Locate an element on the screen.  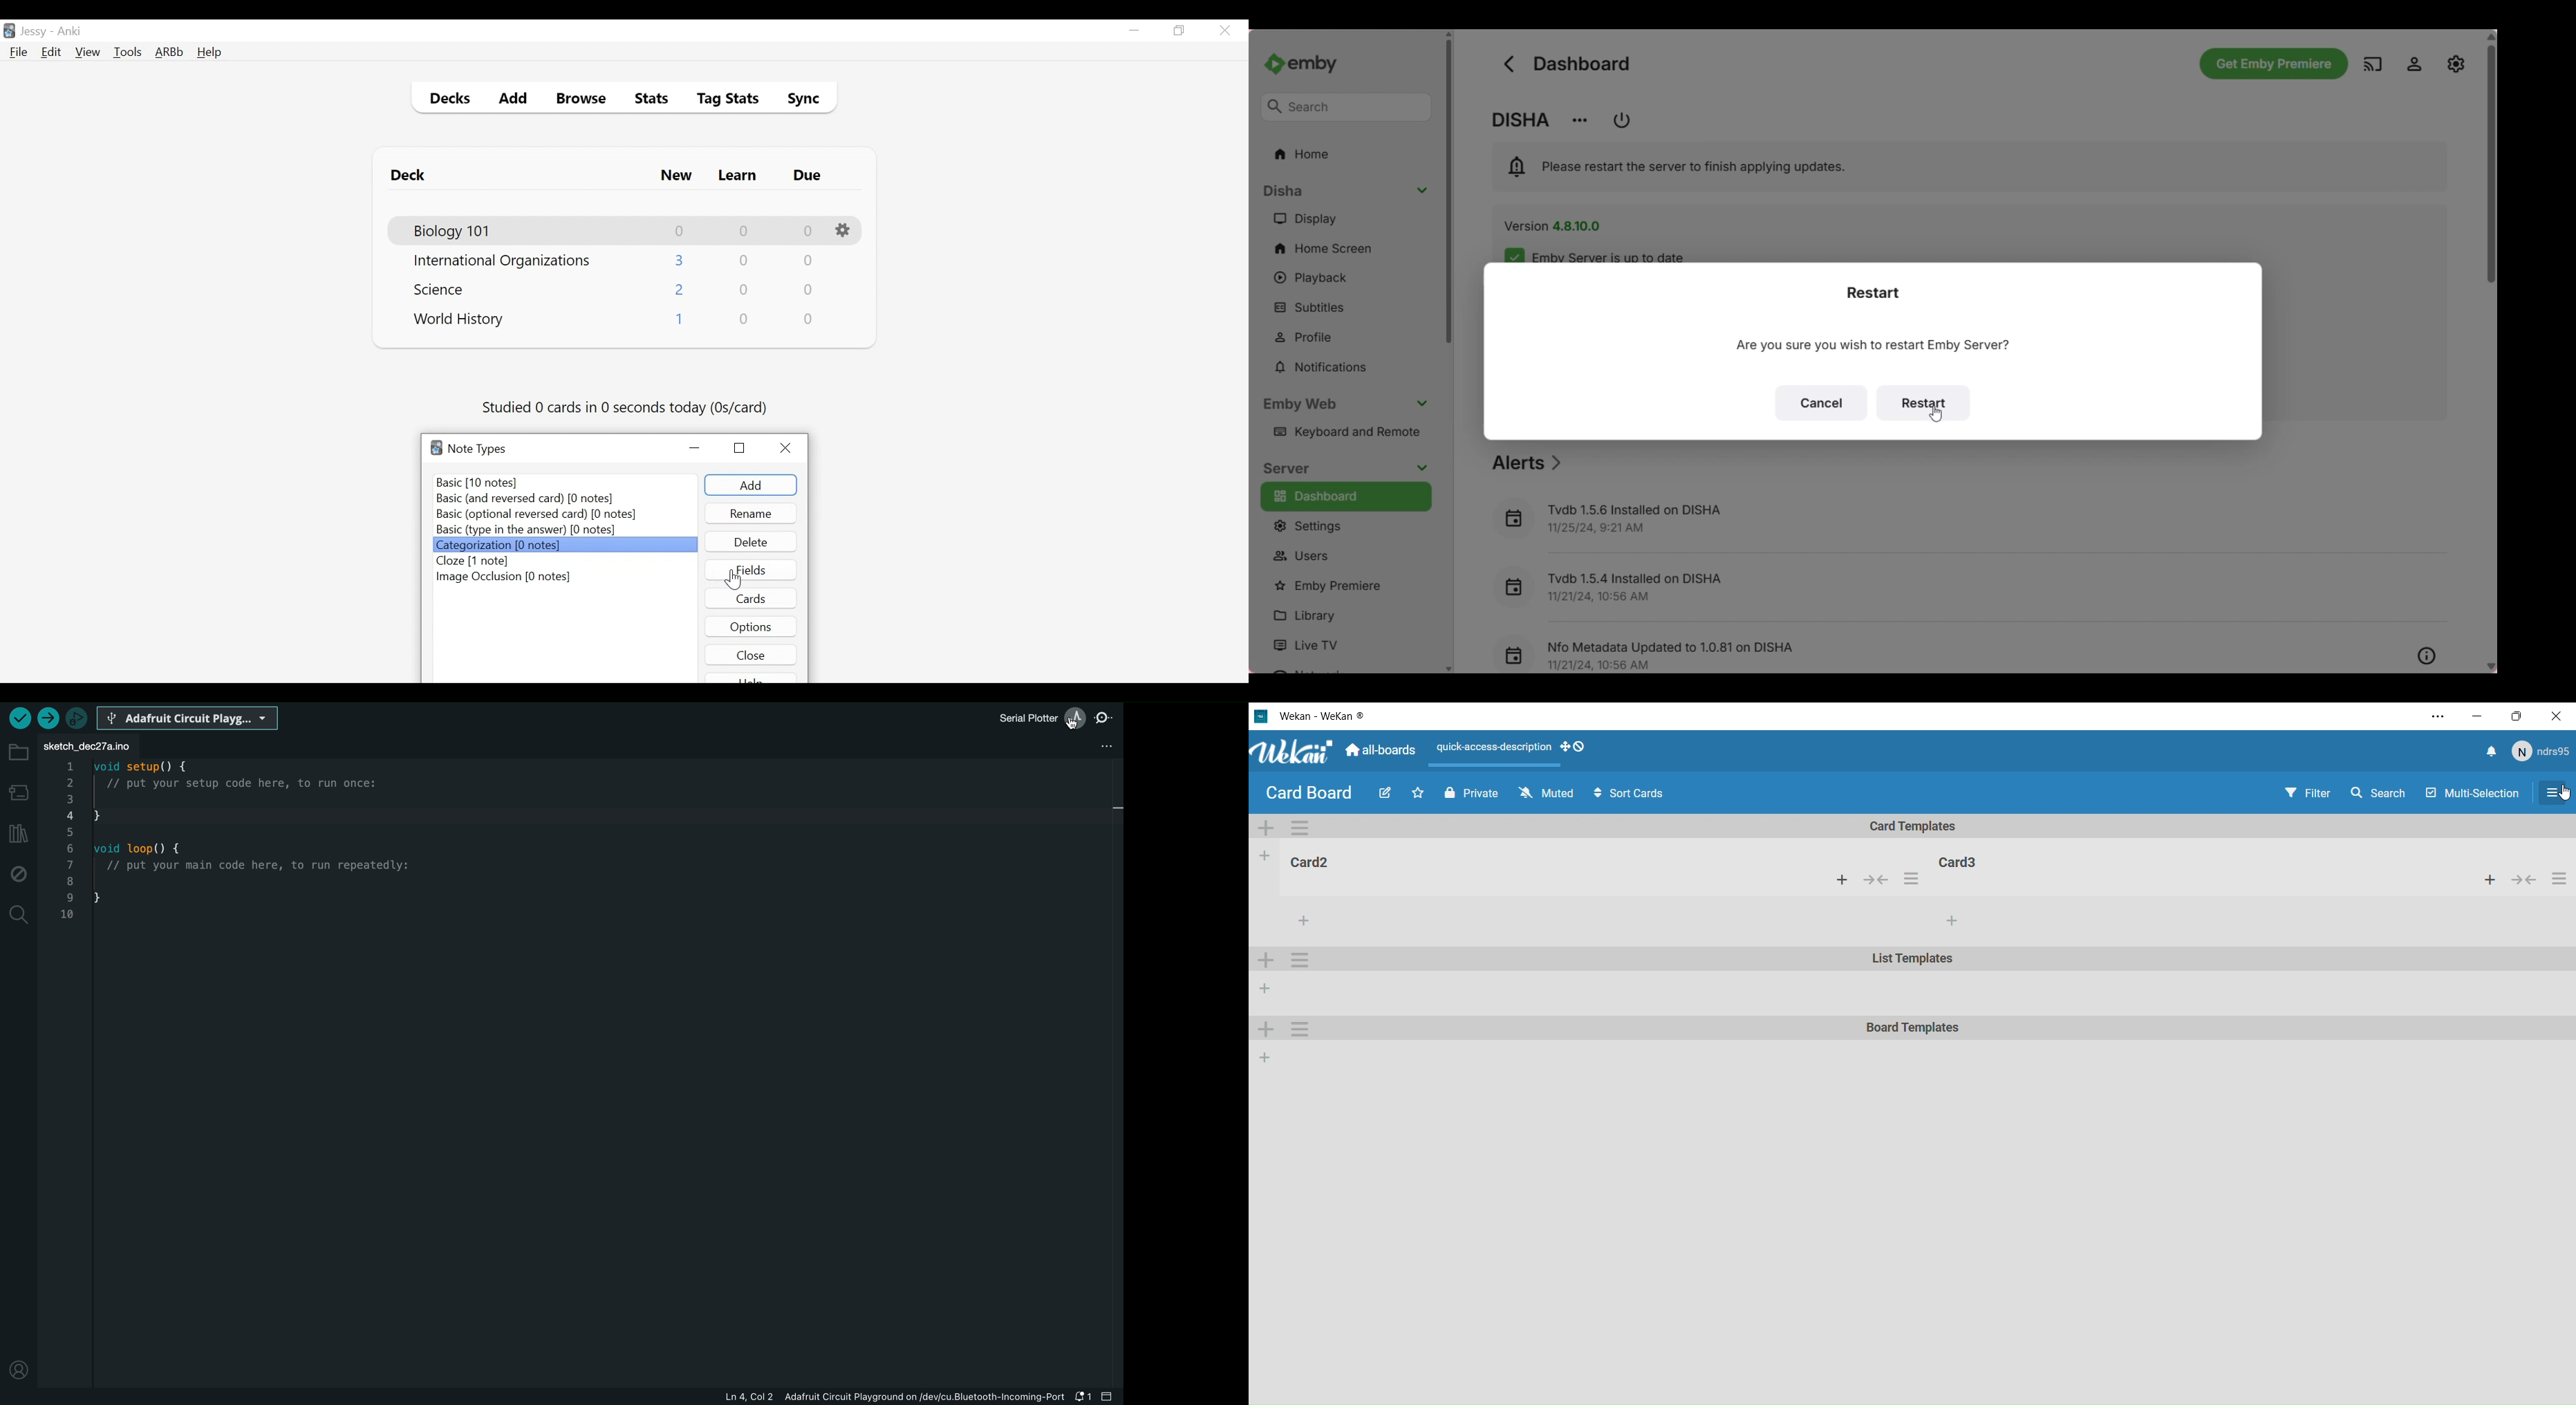
Learn is located at coordinates (737, 176).